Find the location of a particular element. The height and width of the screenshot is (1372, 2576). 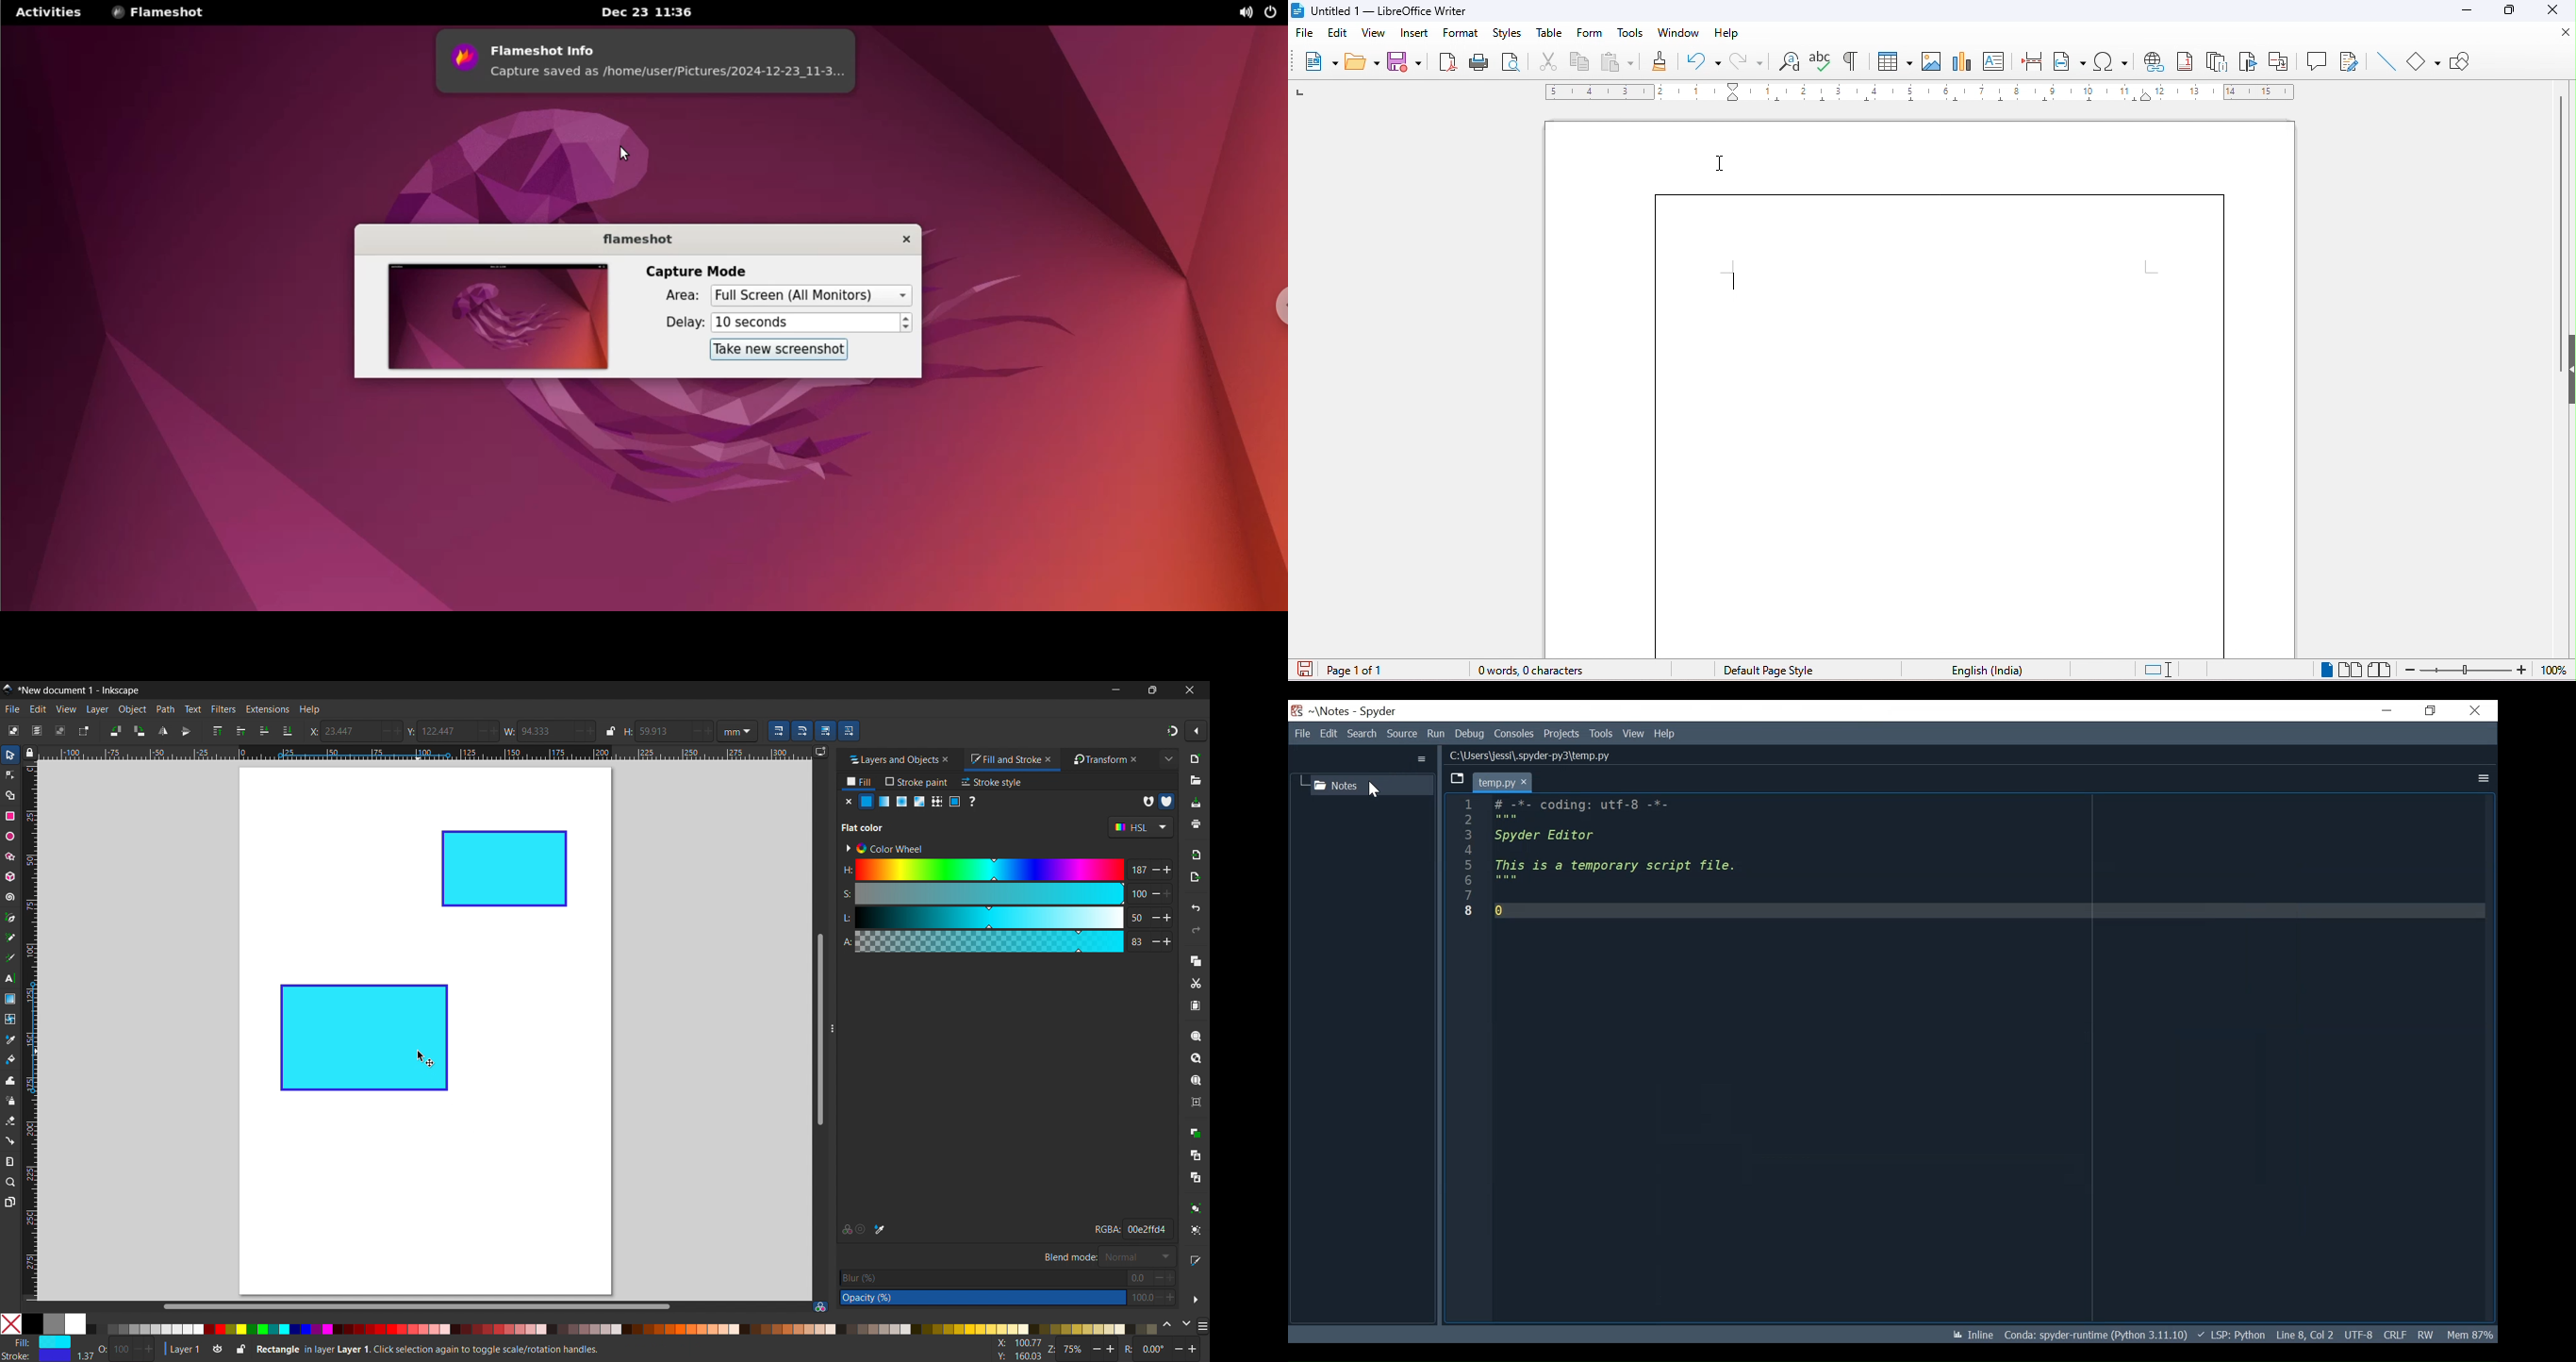

show draw functions is located at coordinates (2468, 60).